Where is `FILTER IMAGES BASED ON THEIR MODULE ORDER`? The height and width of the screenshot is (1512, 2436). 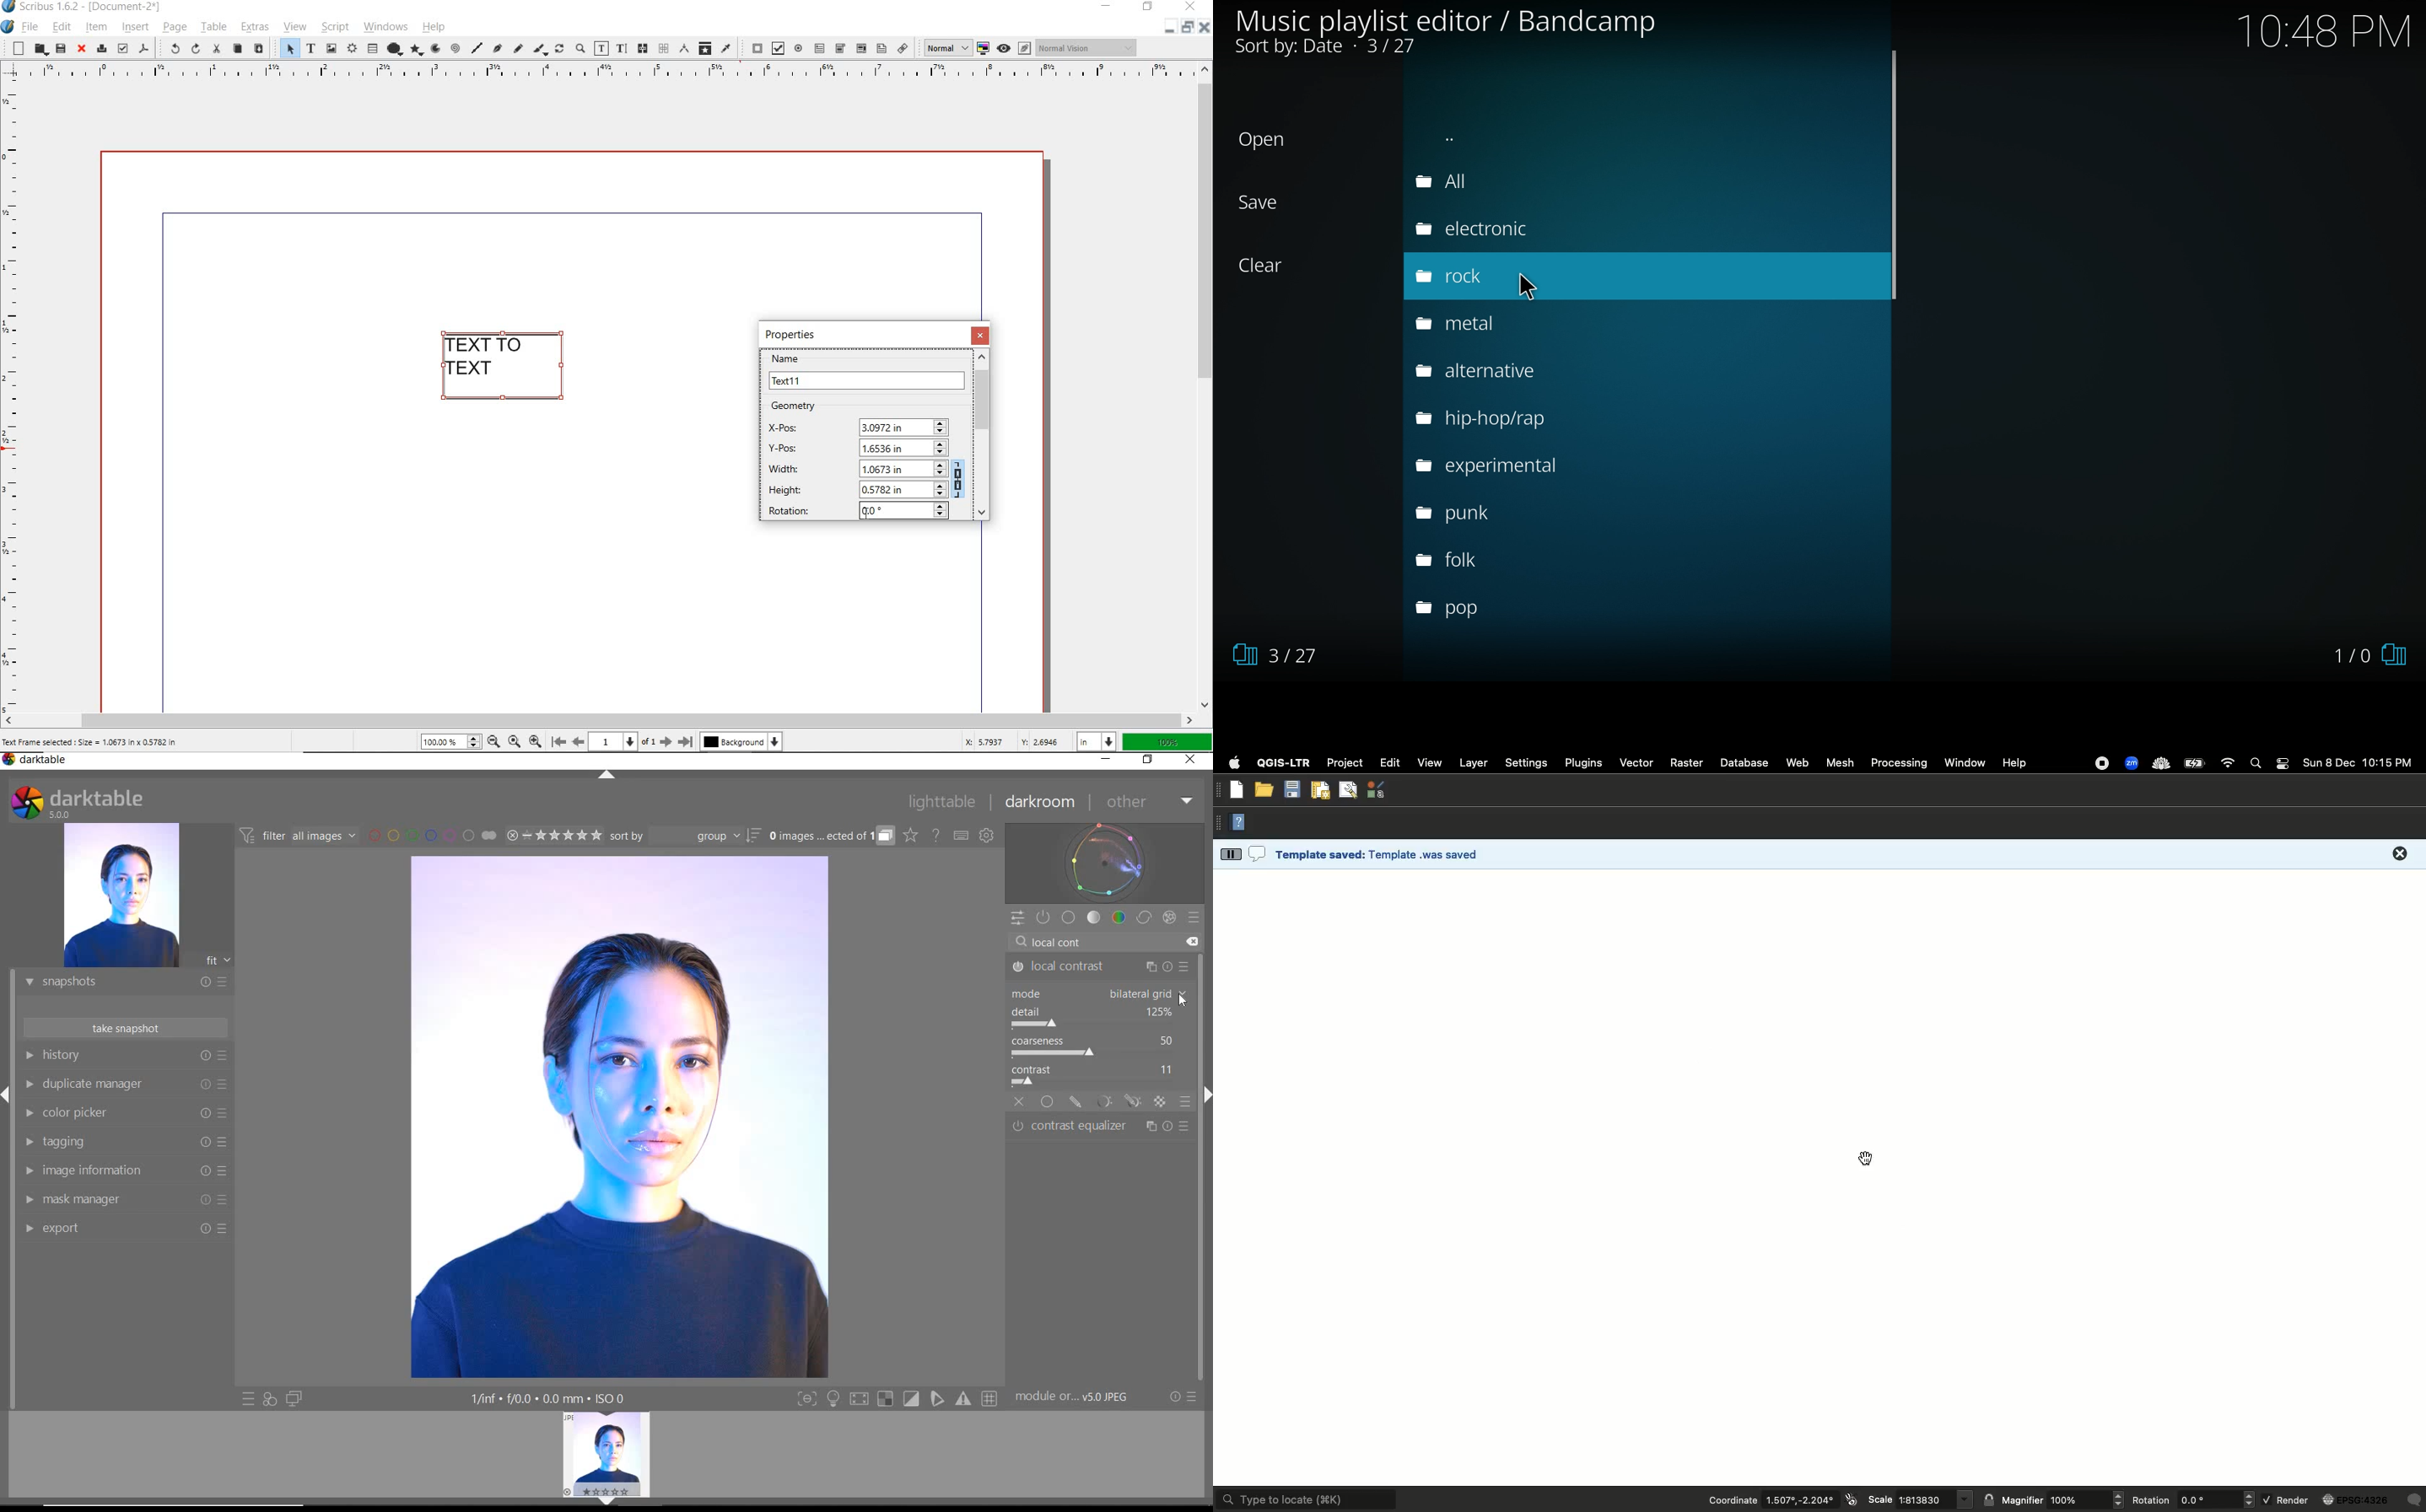 FILTER IMAGES BASED ON THEIR MODULE ORDER is located at coordinates (298, 838).